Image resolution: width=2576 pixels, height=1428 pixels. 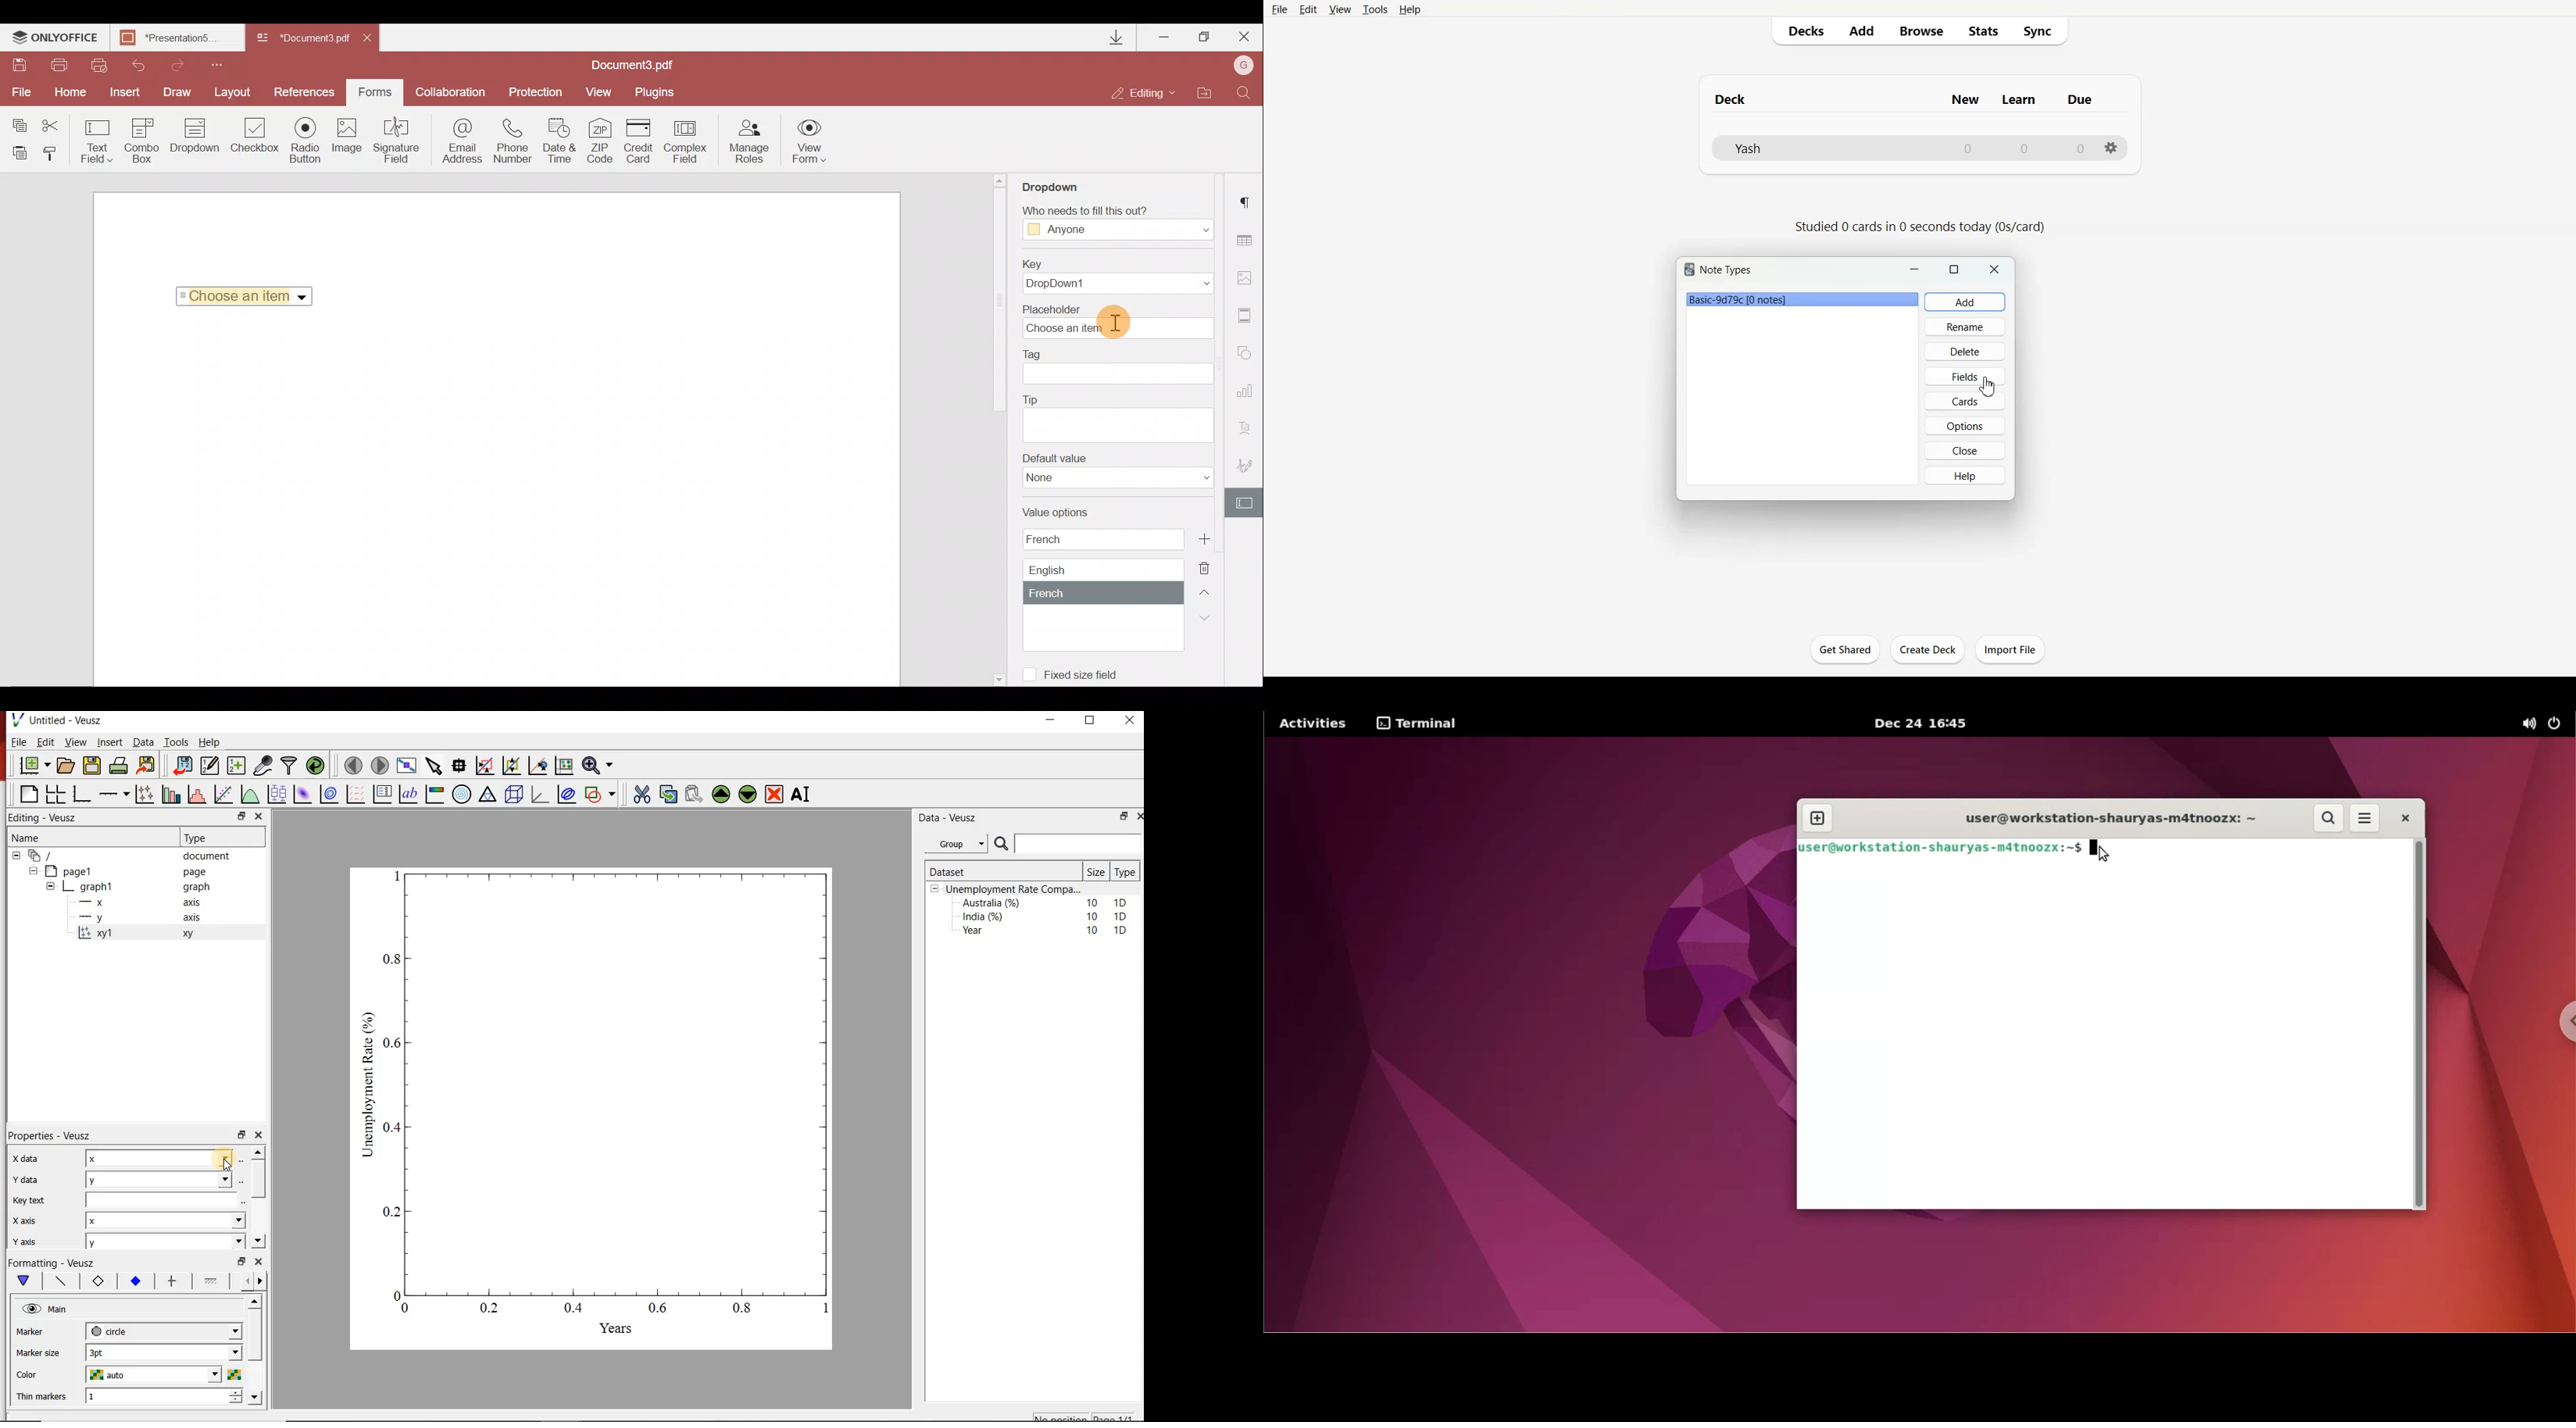 I want to click on Close, so click(x=1995, y=269).